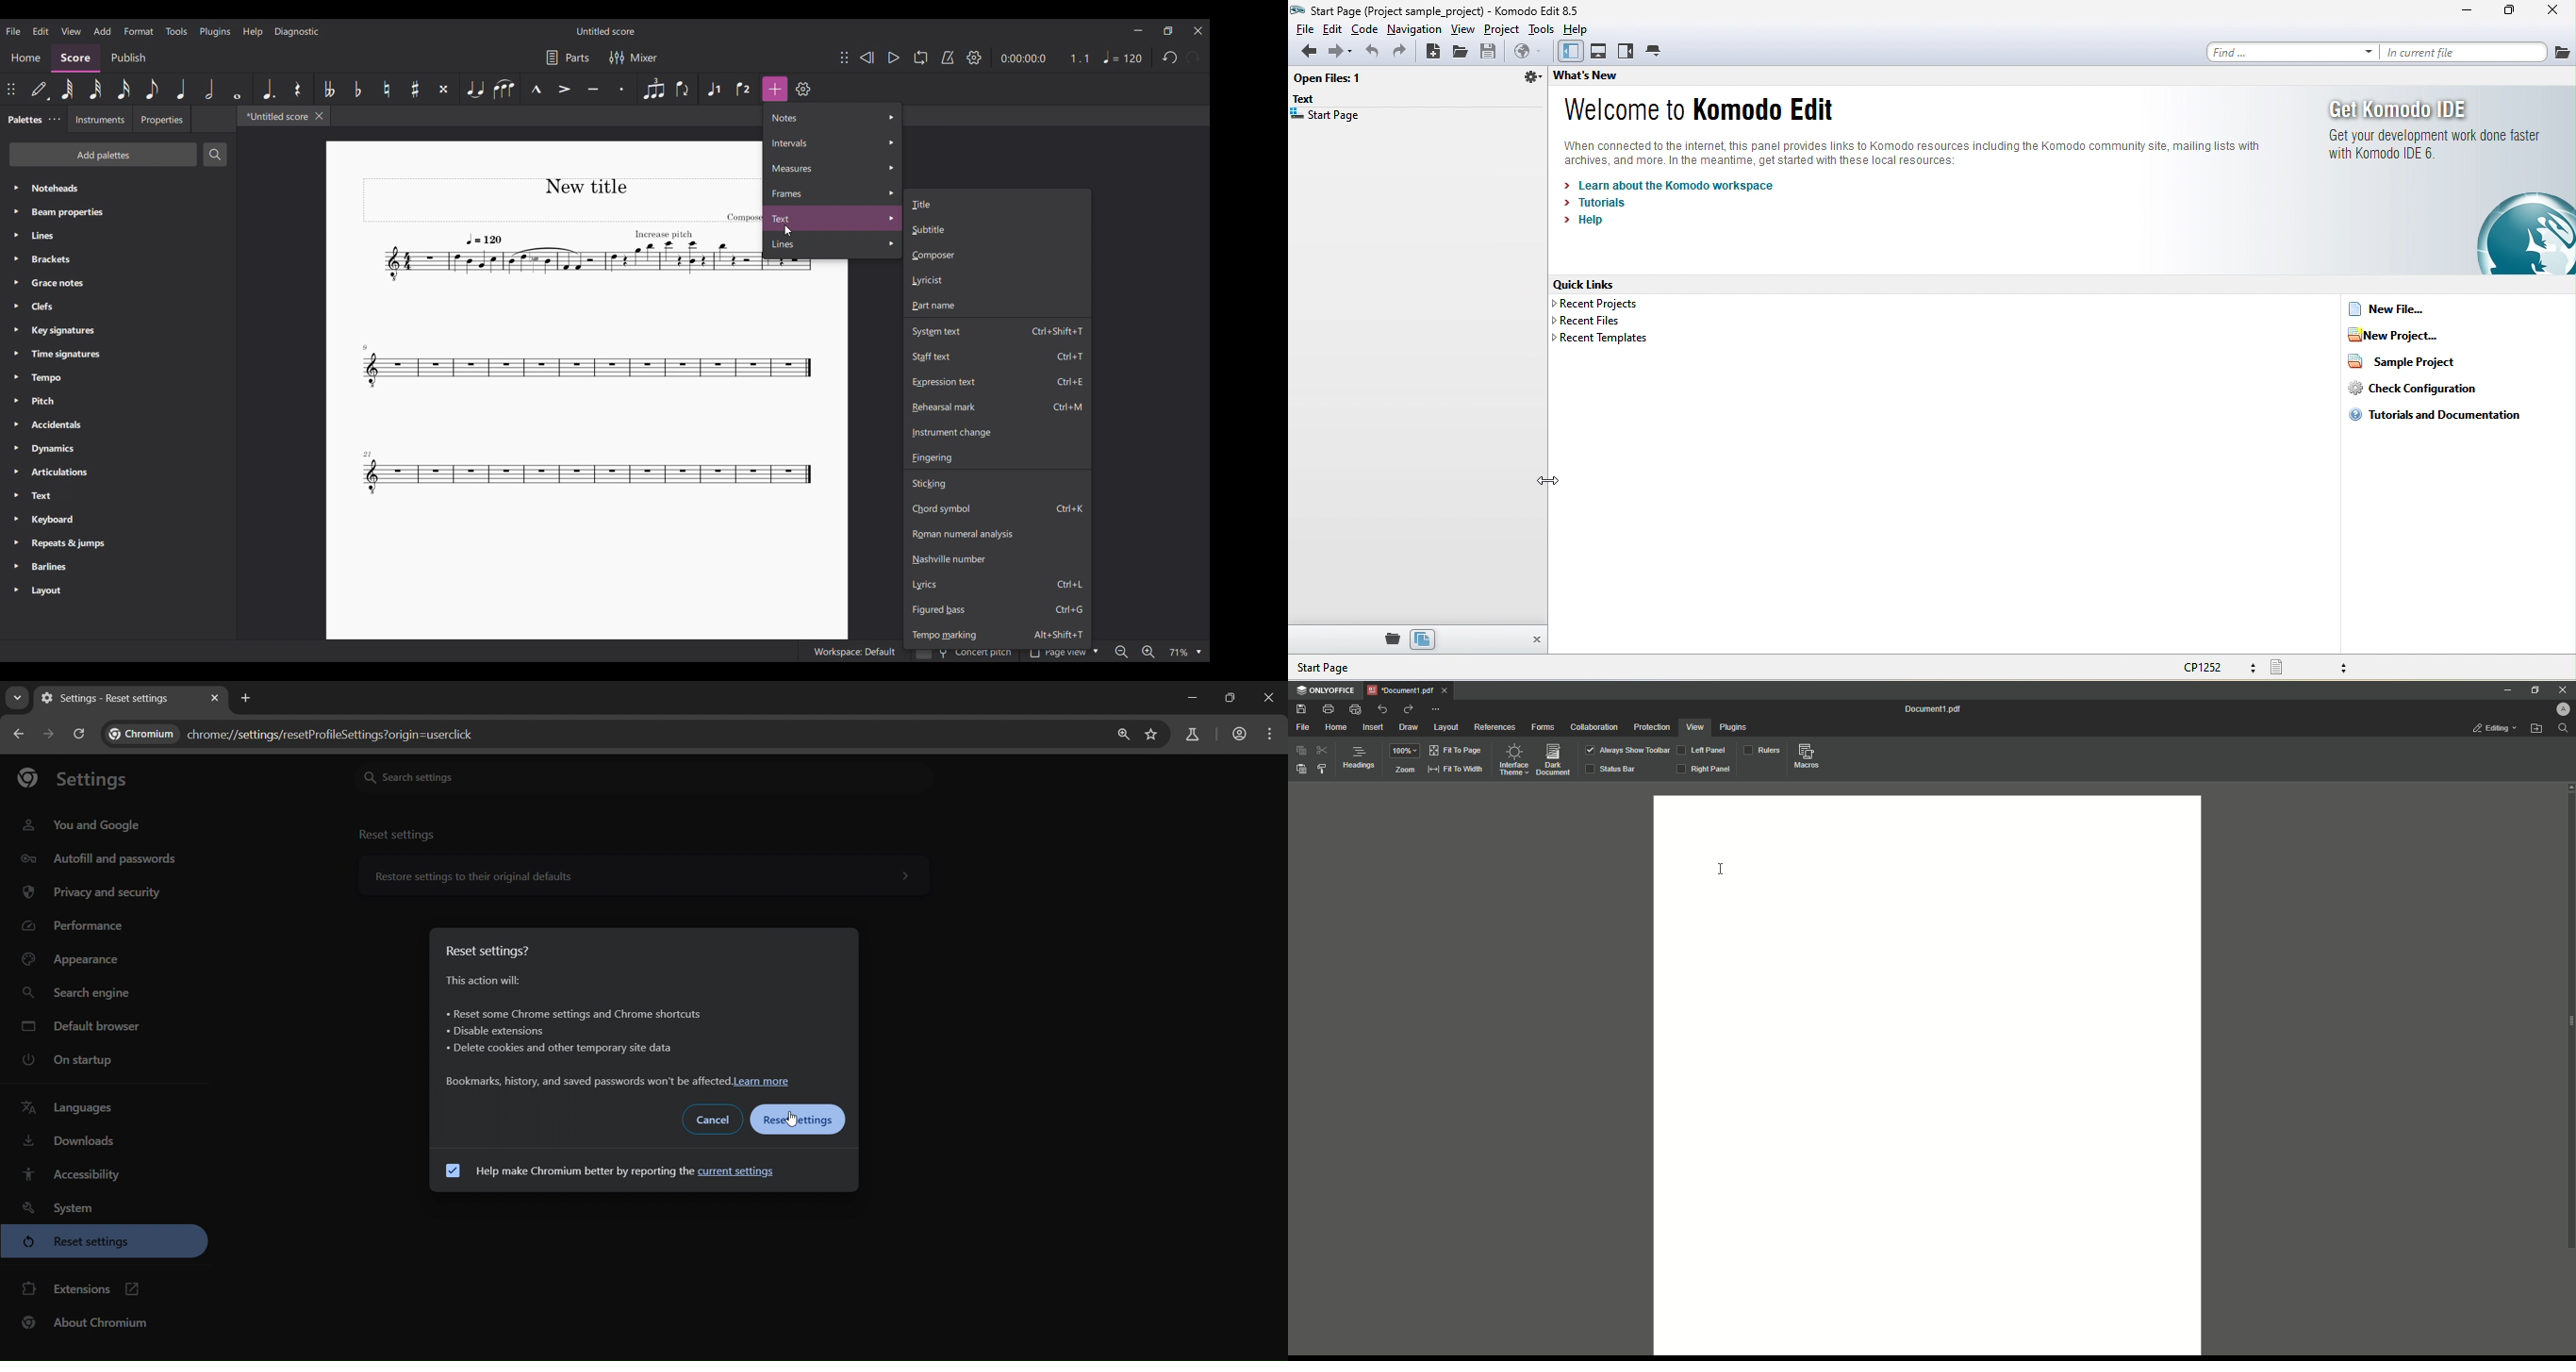  What do you see at coordinates (124, 89) in the screenshot?
I see `16th note` at bounding box center [124, 89].